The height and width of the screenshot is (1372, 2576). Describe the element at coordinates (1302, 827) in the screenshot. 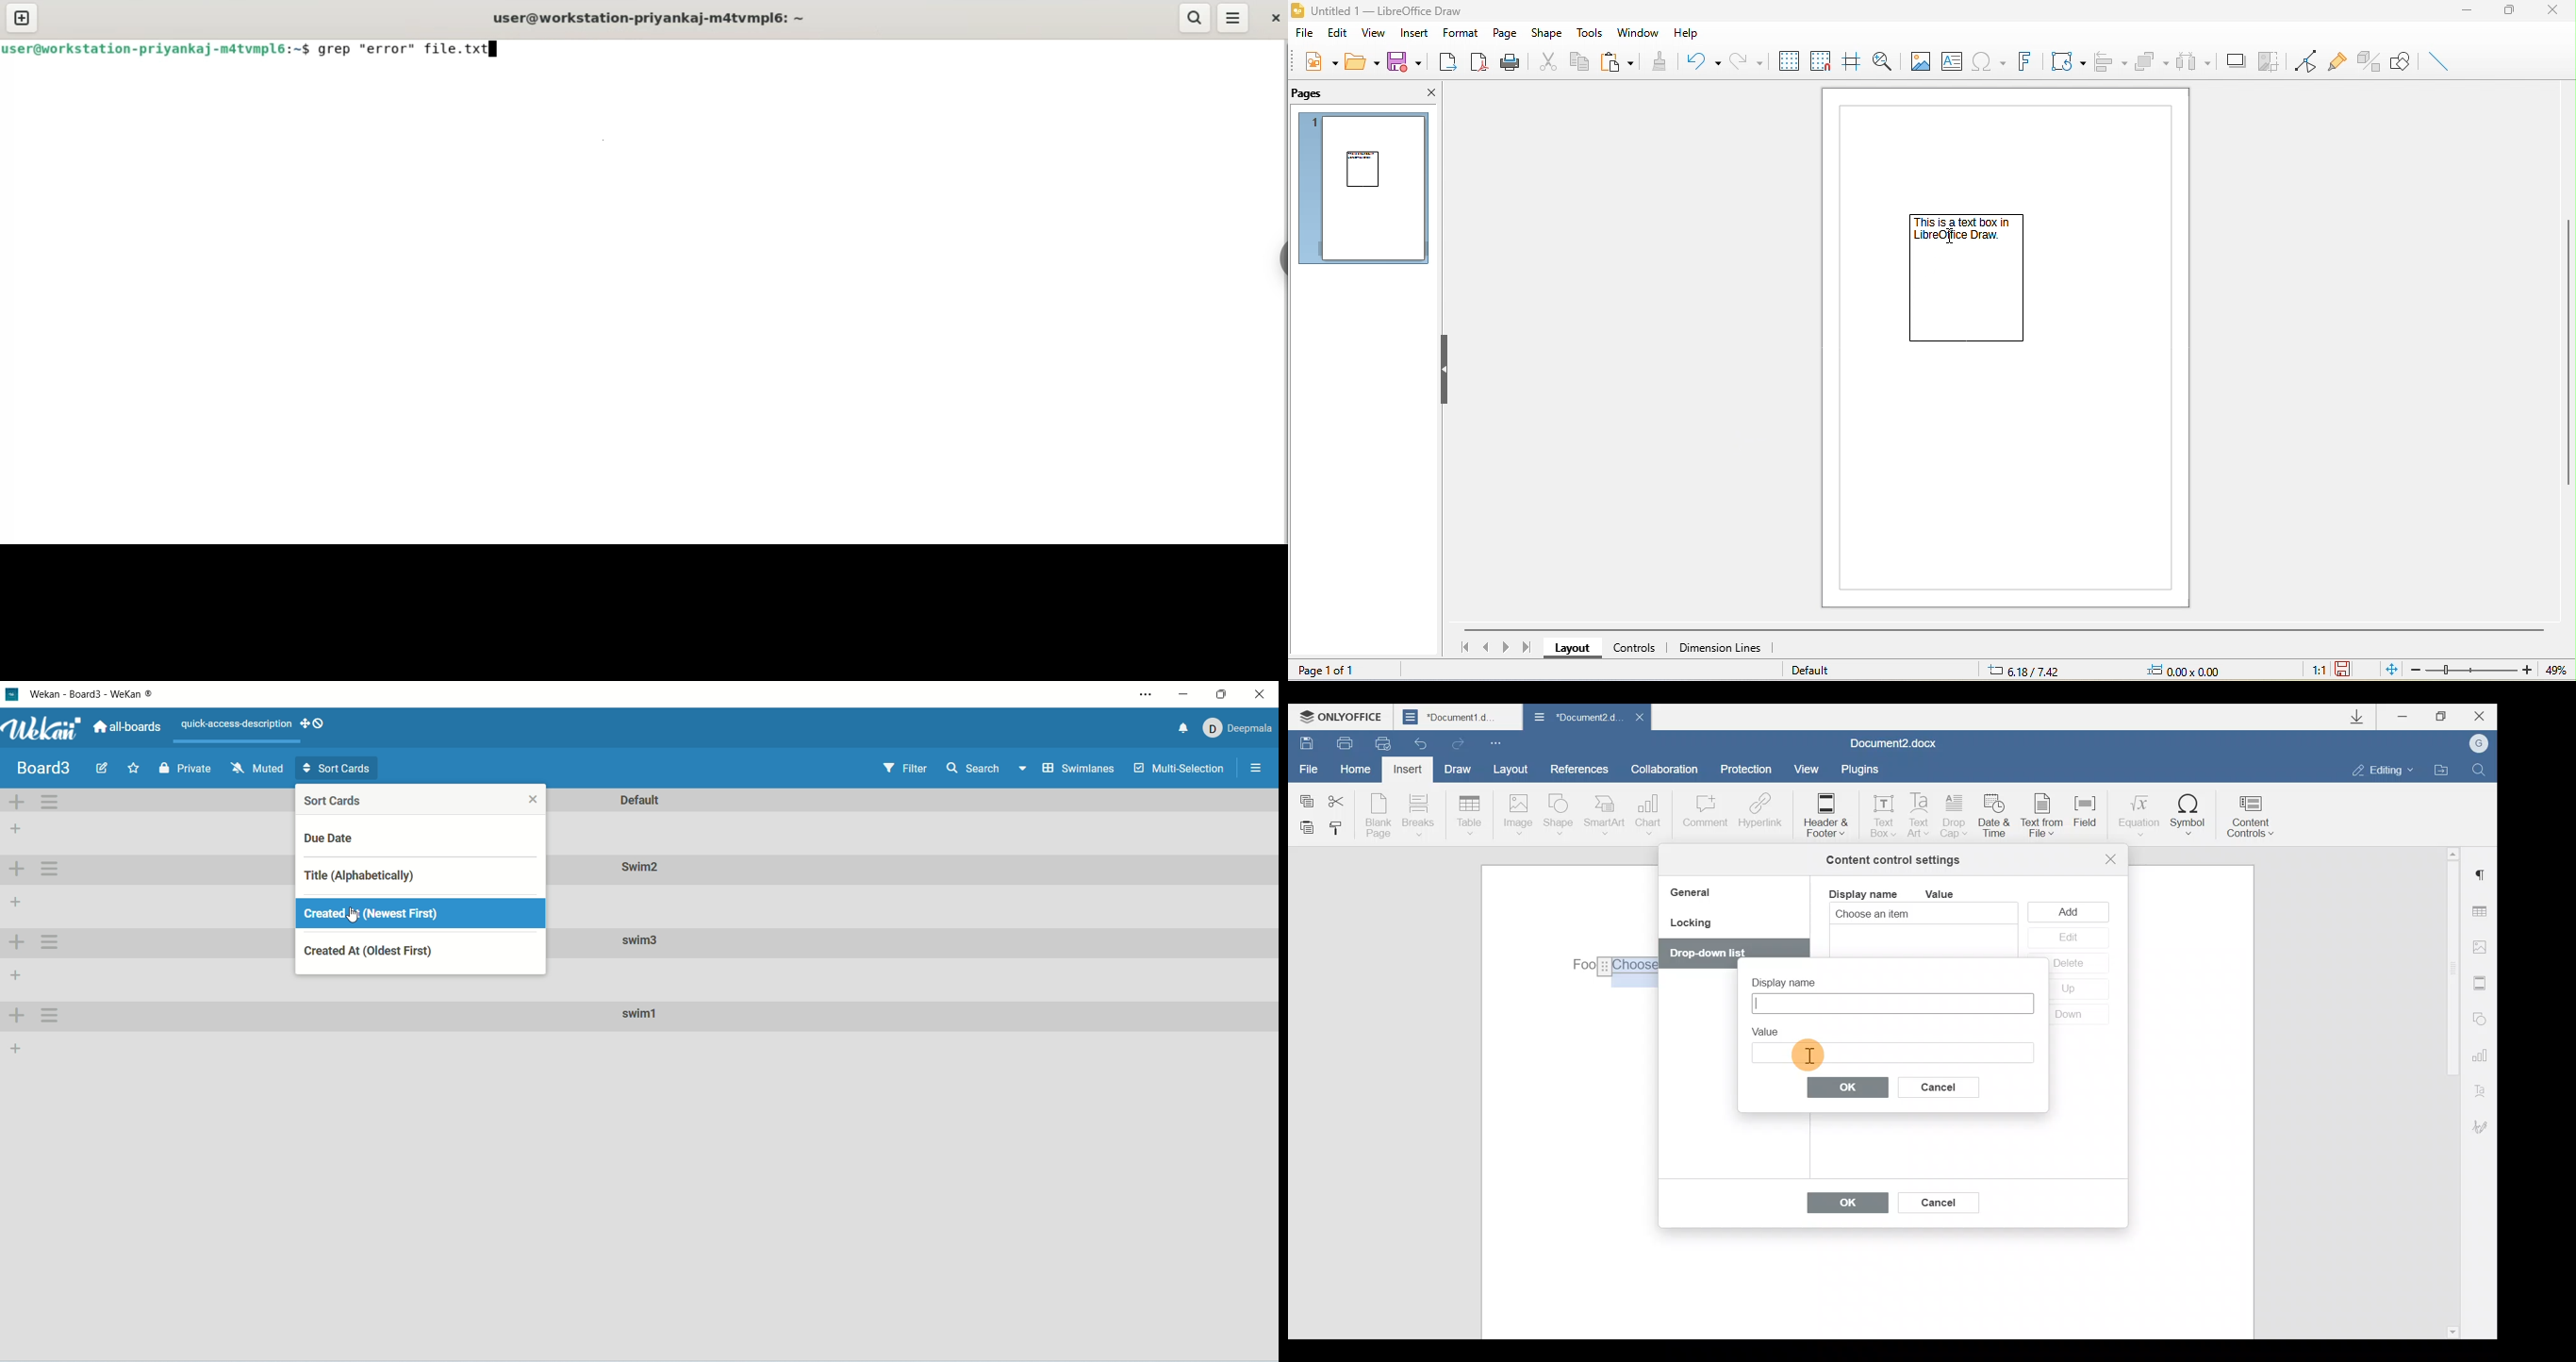

I see `Paste` at that location.